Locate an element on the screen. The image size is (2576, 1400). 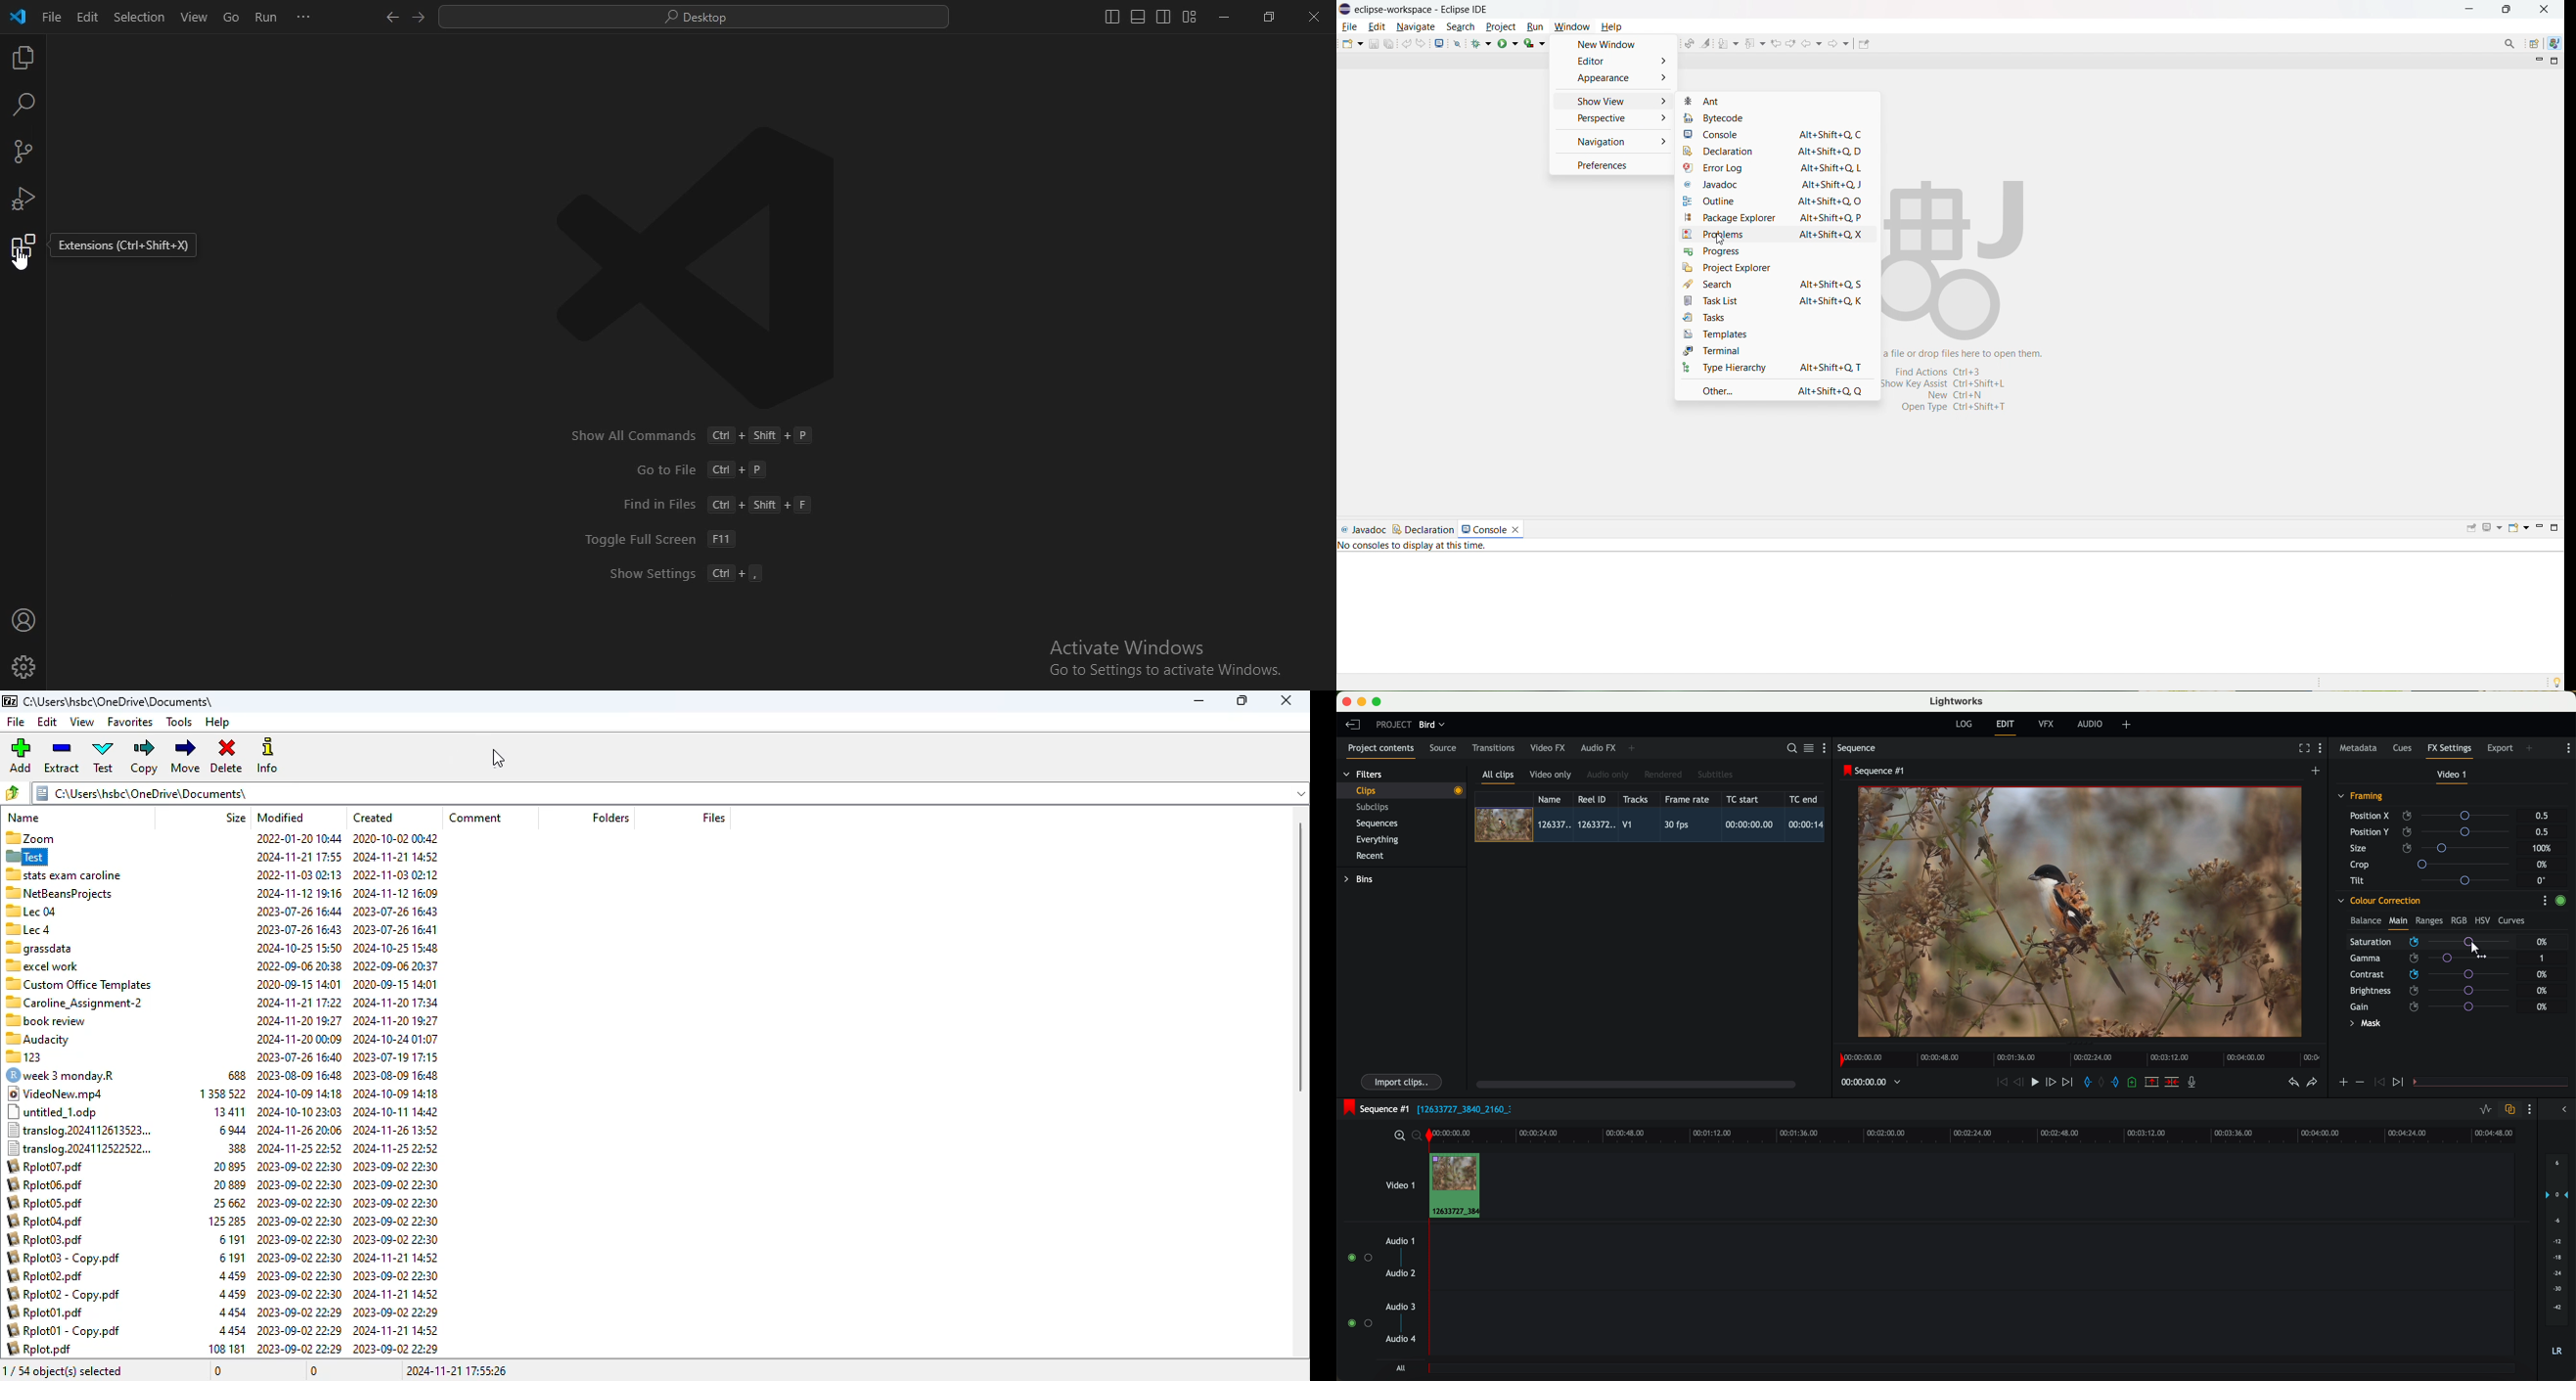
copy is located at coordinates (146, 757).